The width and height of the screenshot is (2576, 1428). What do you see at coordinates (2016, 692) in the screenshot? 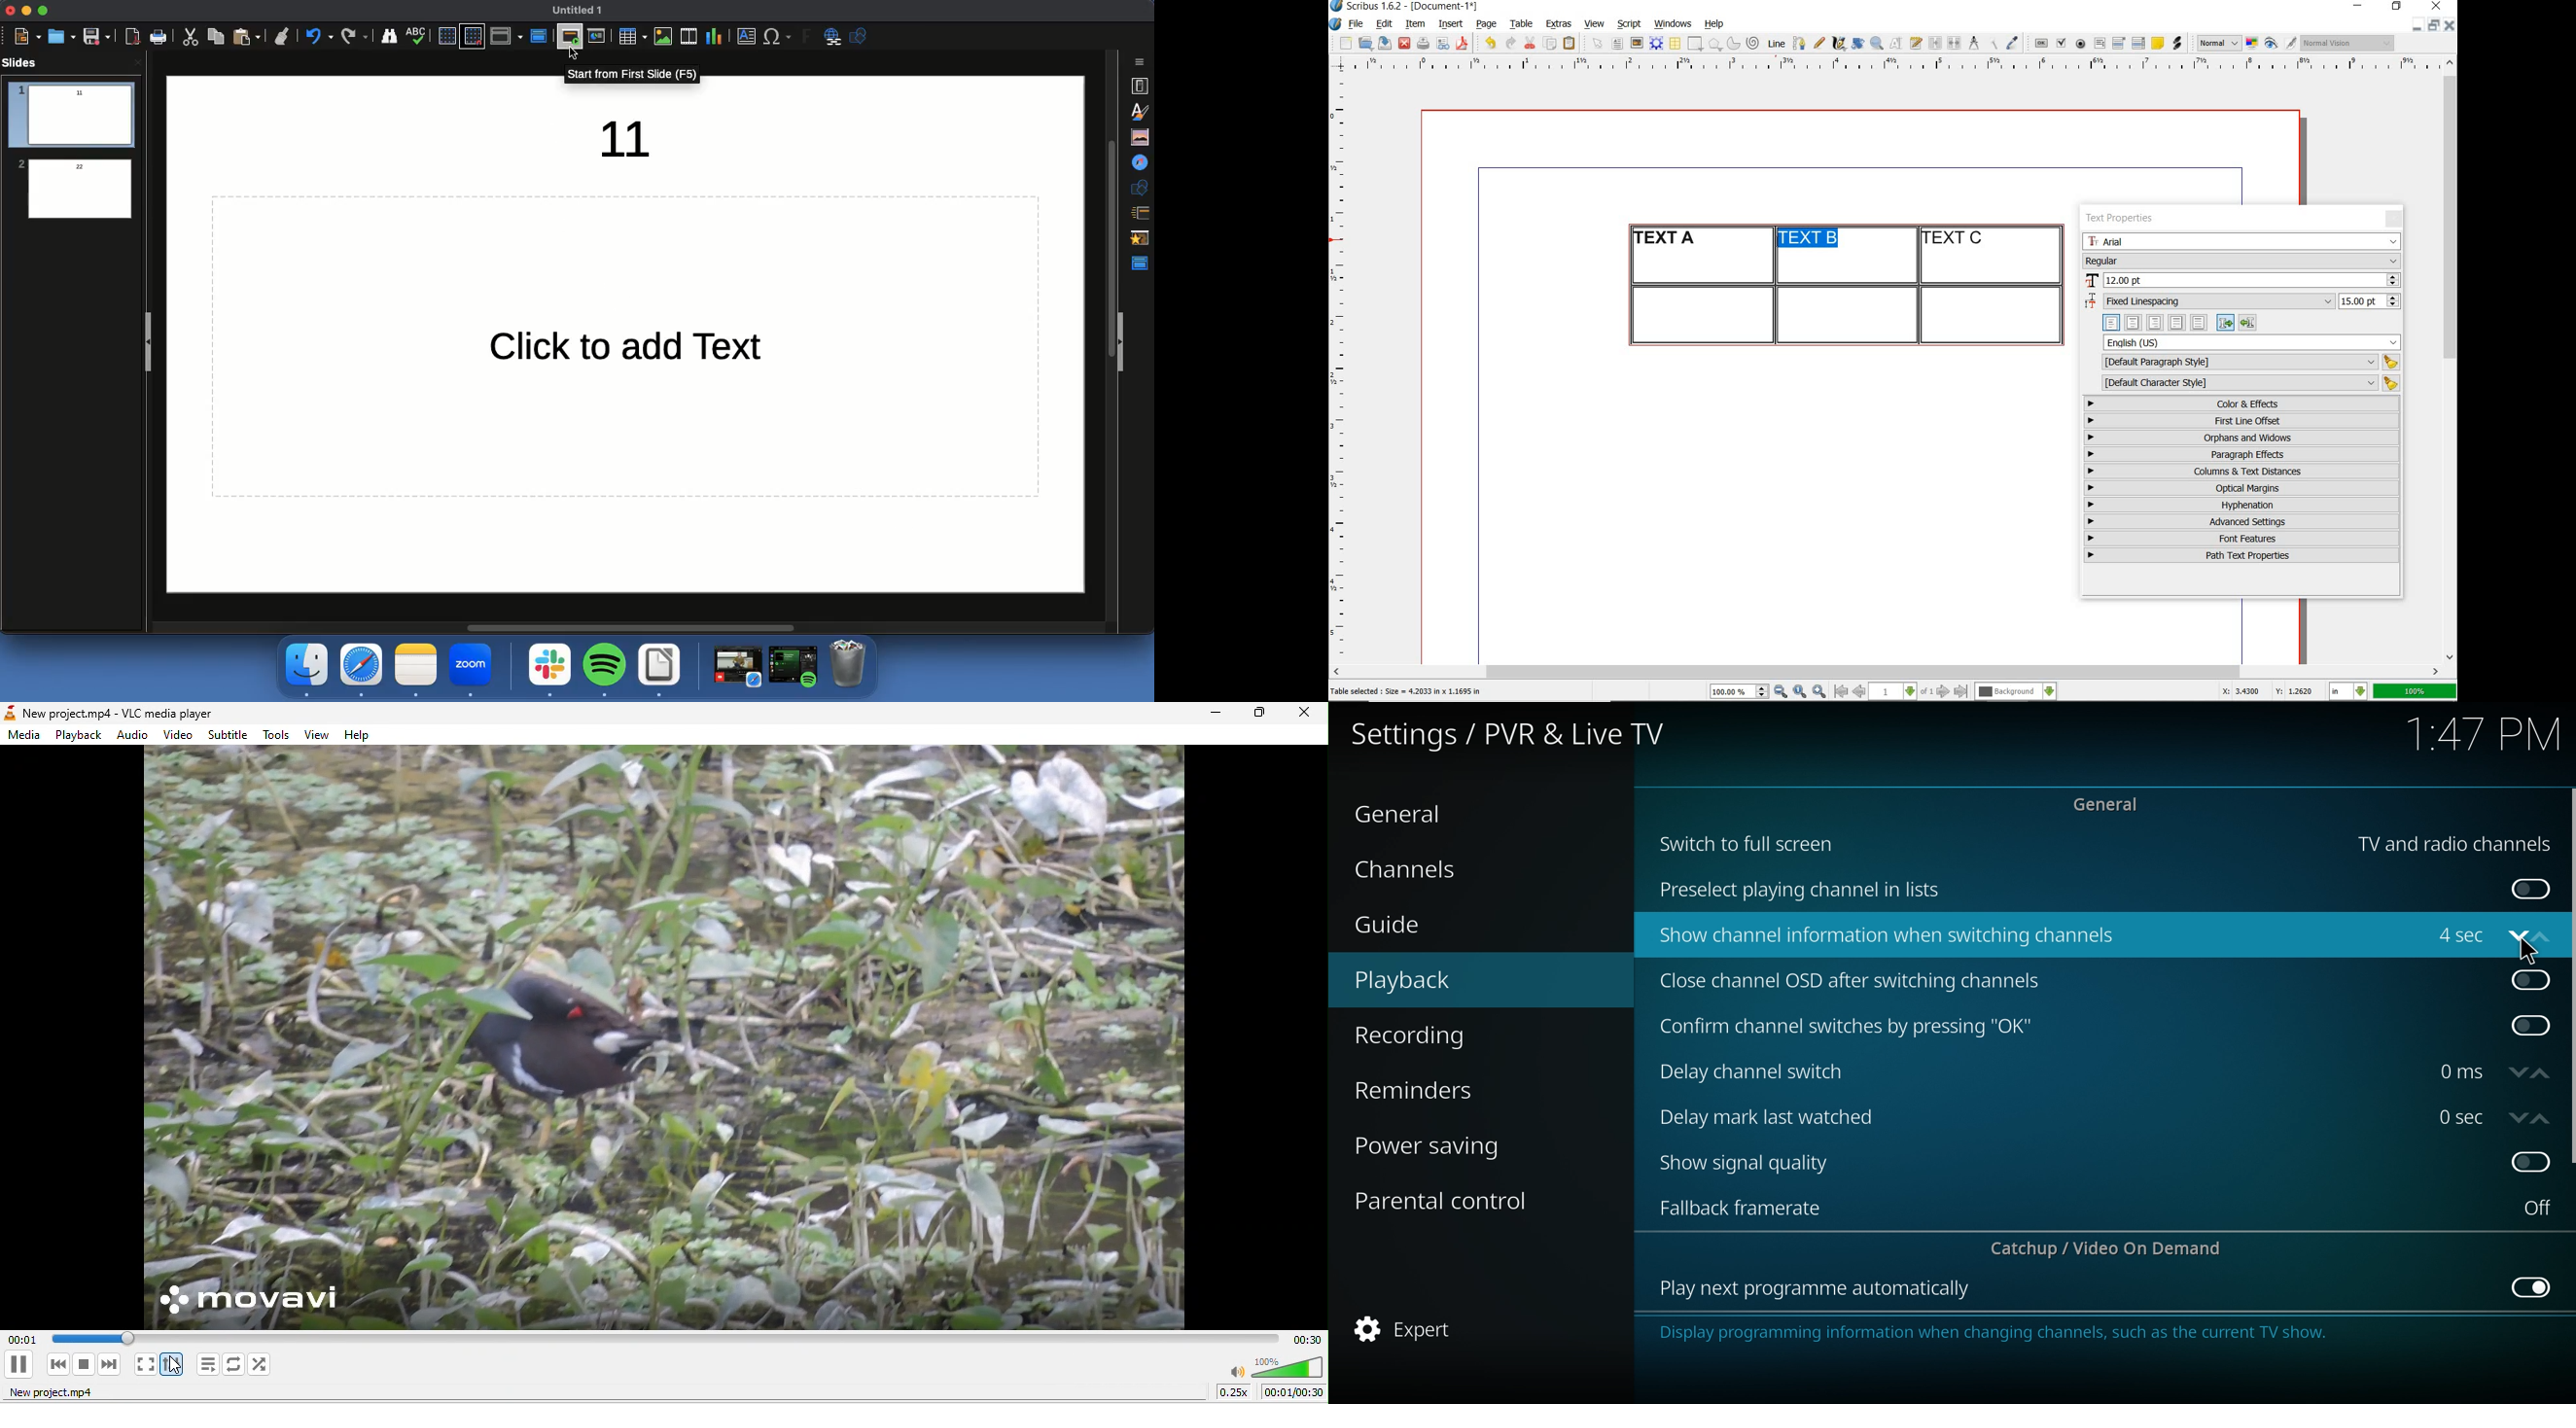
I see `select the current layer` at bounding box center [2016, 692].